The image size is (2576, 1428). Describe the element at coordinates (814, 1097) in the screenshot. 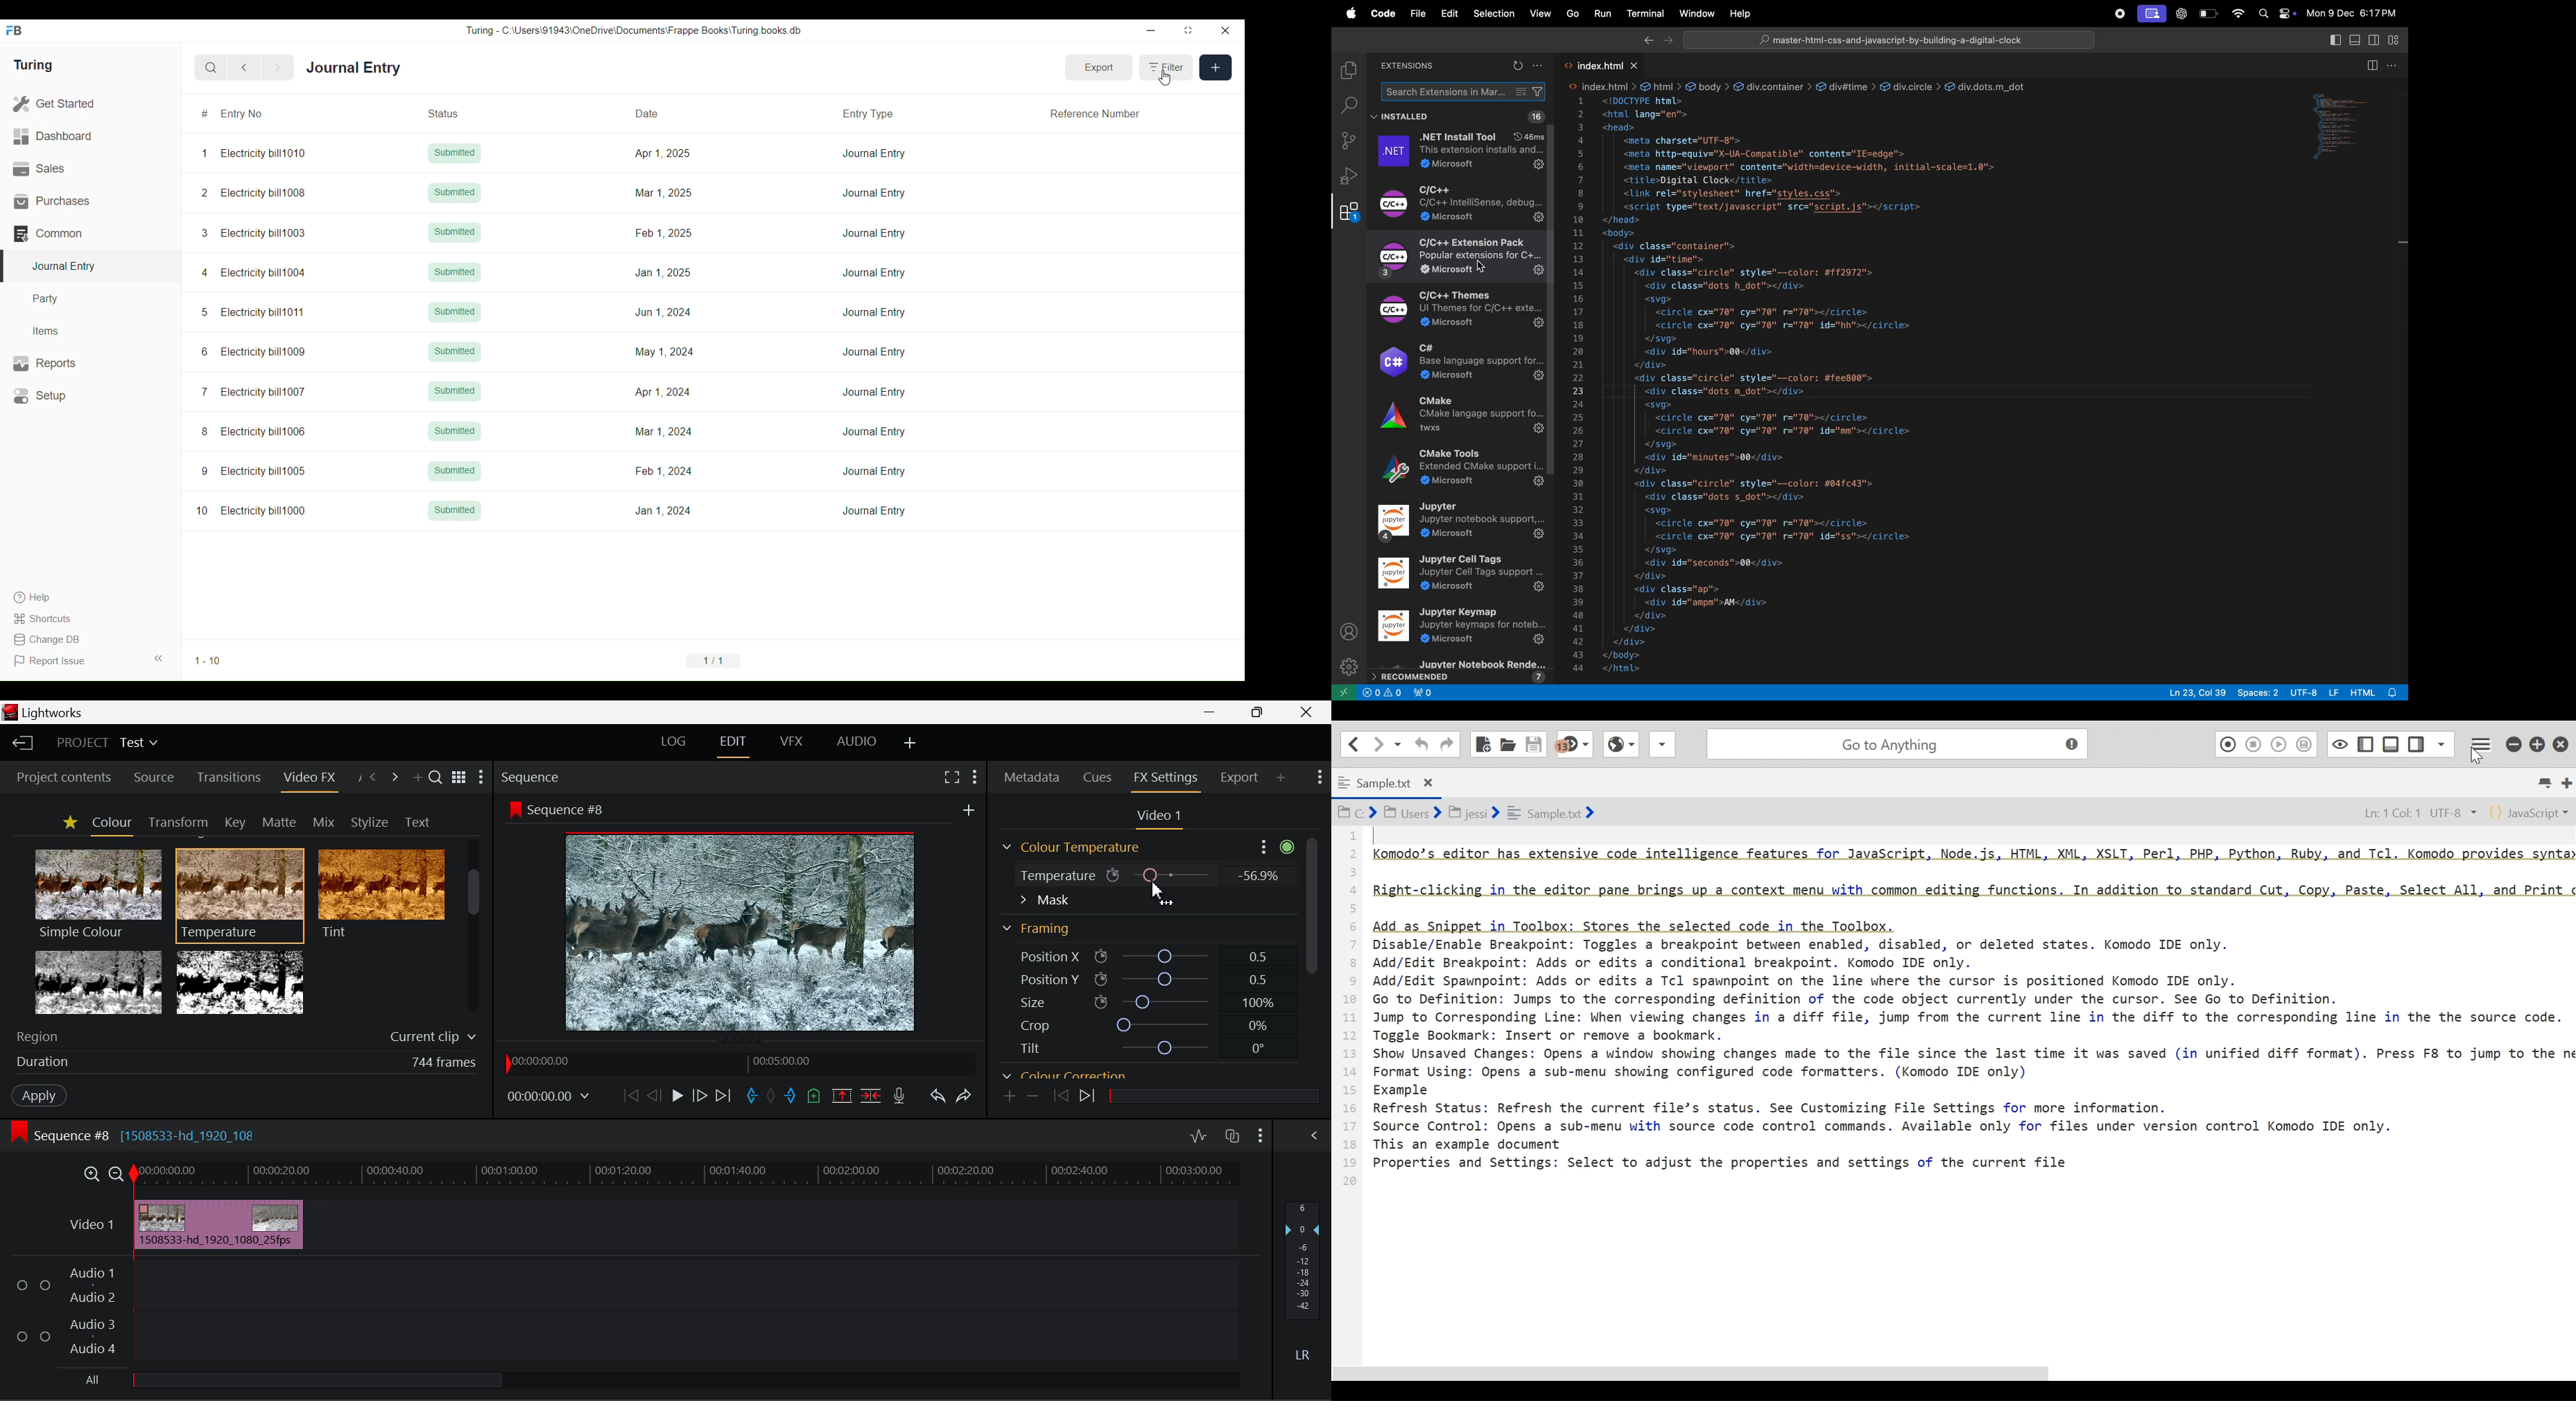

I see `Mark Cue` at that location.